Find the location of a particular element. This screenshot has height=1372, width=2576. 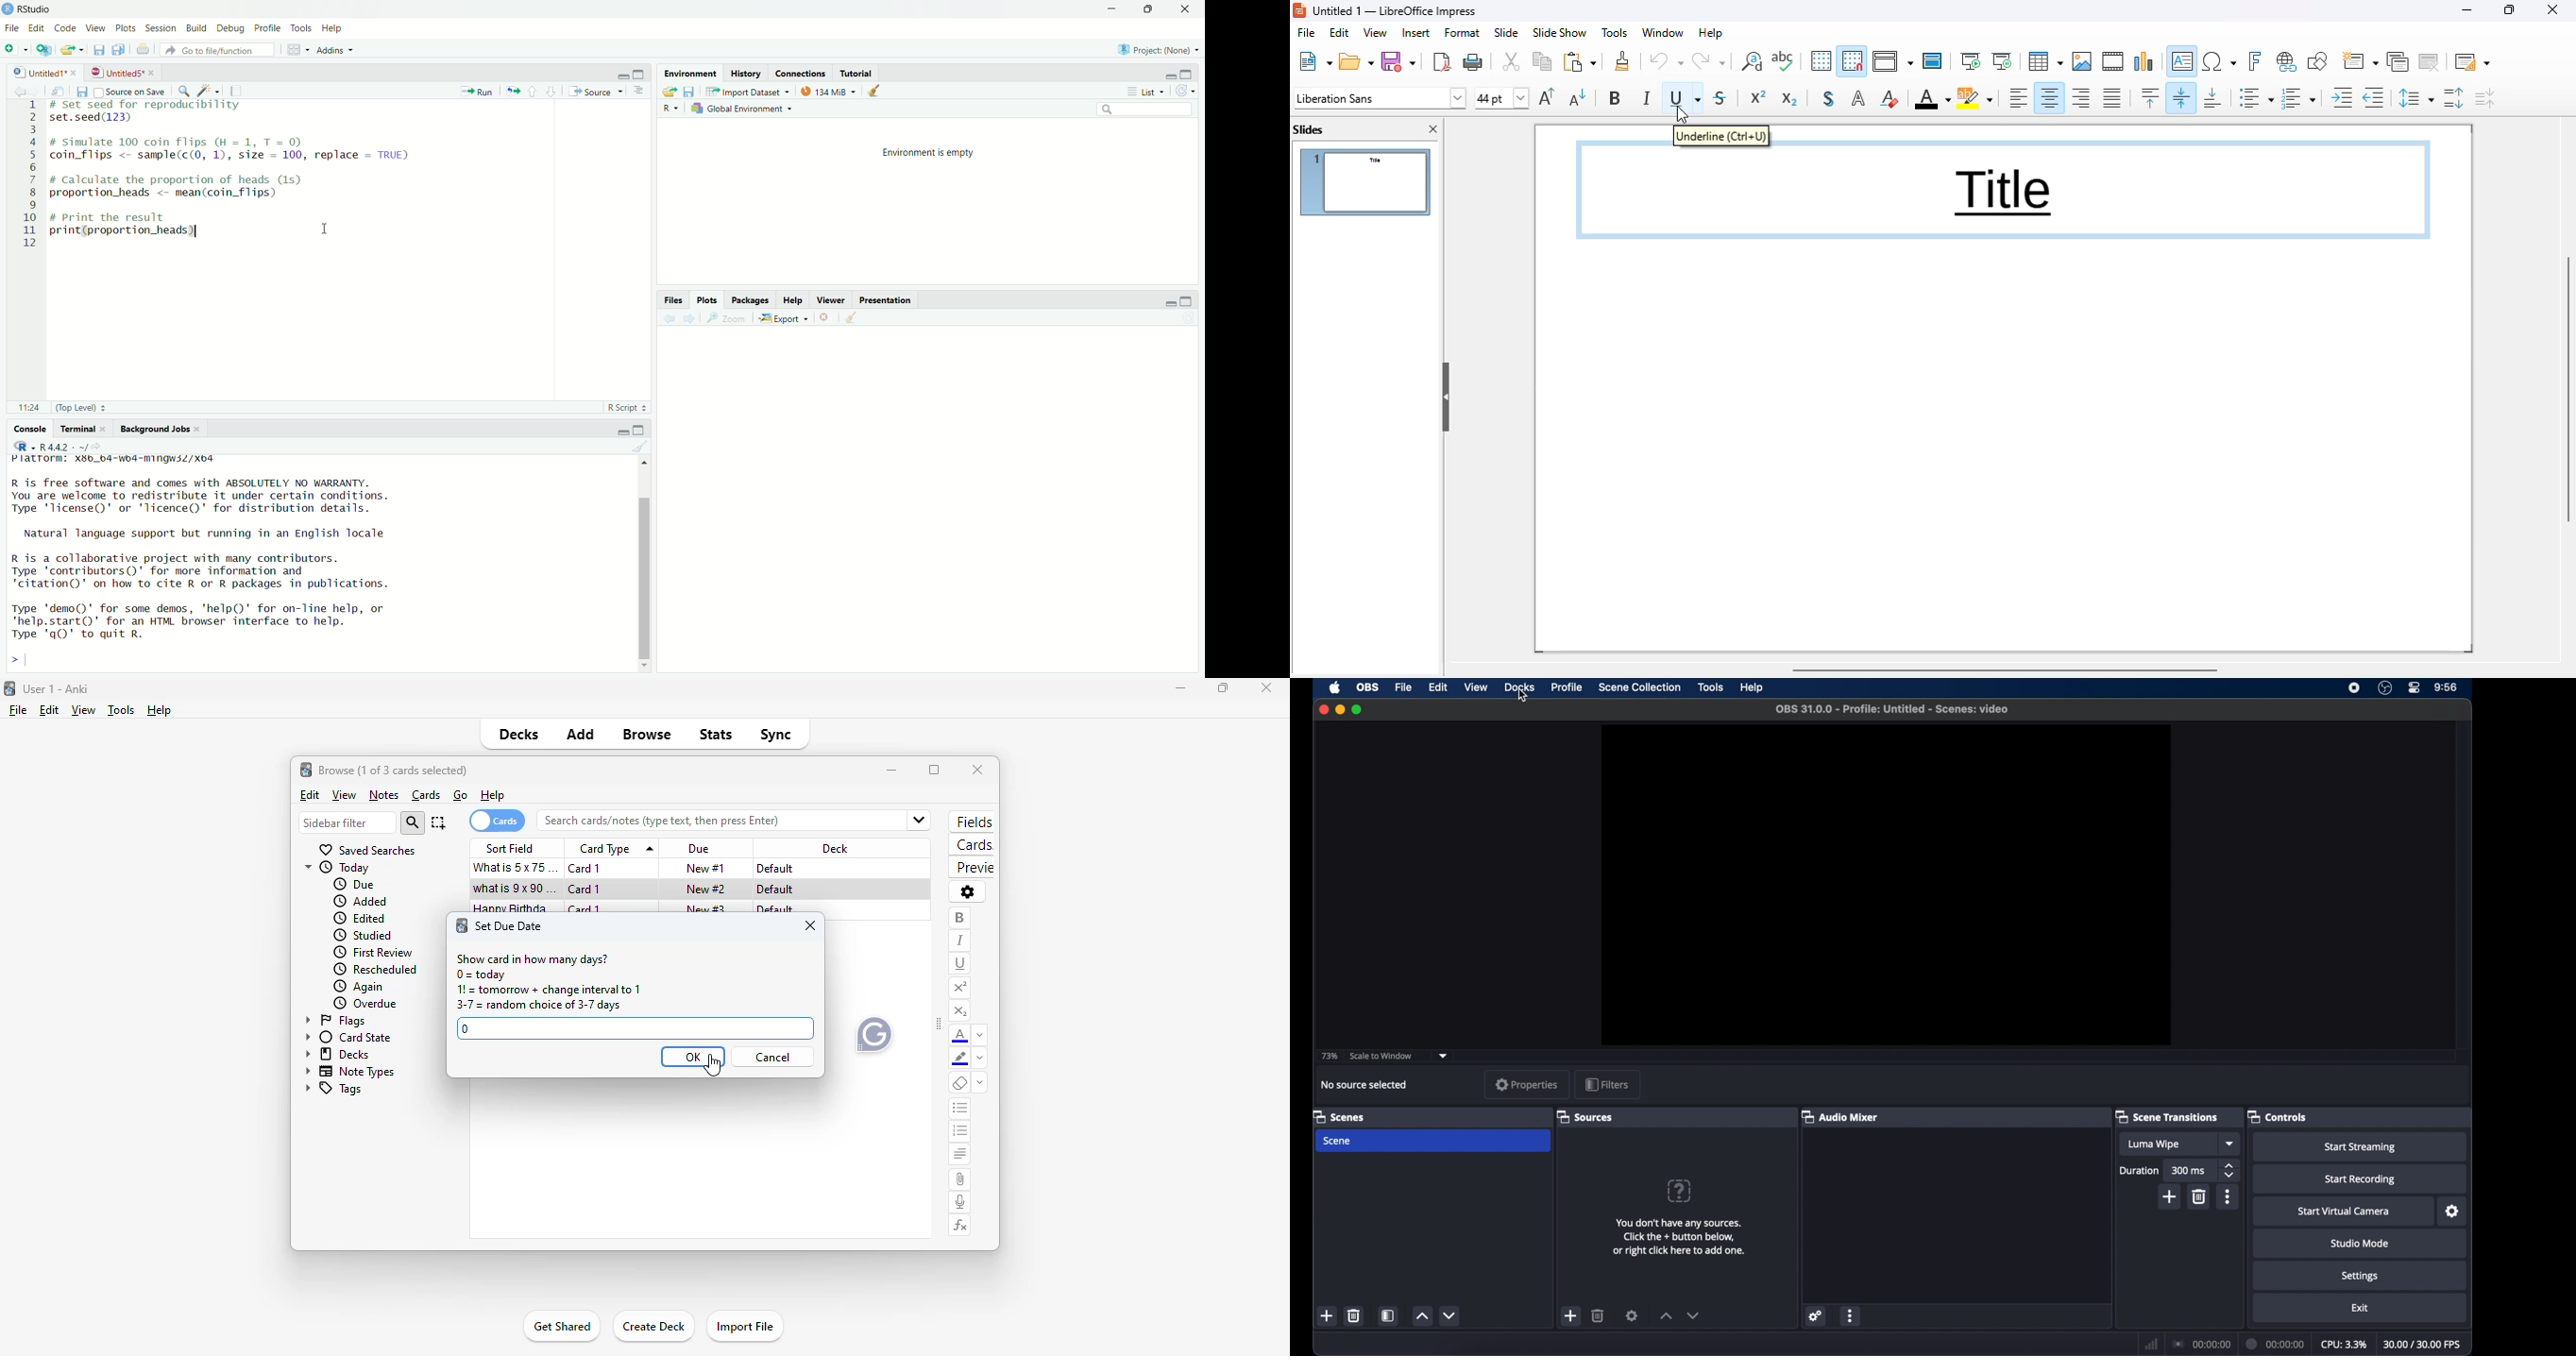

control center is located at coordinates (2415, 687).